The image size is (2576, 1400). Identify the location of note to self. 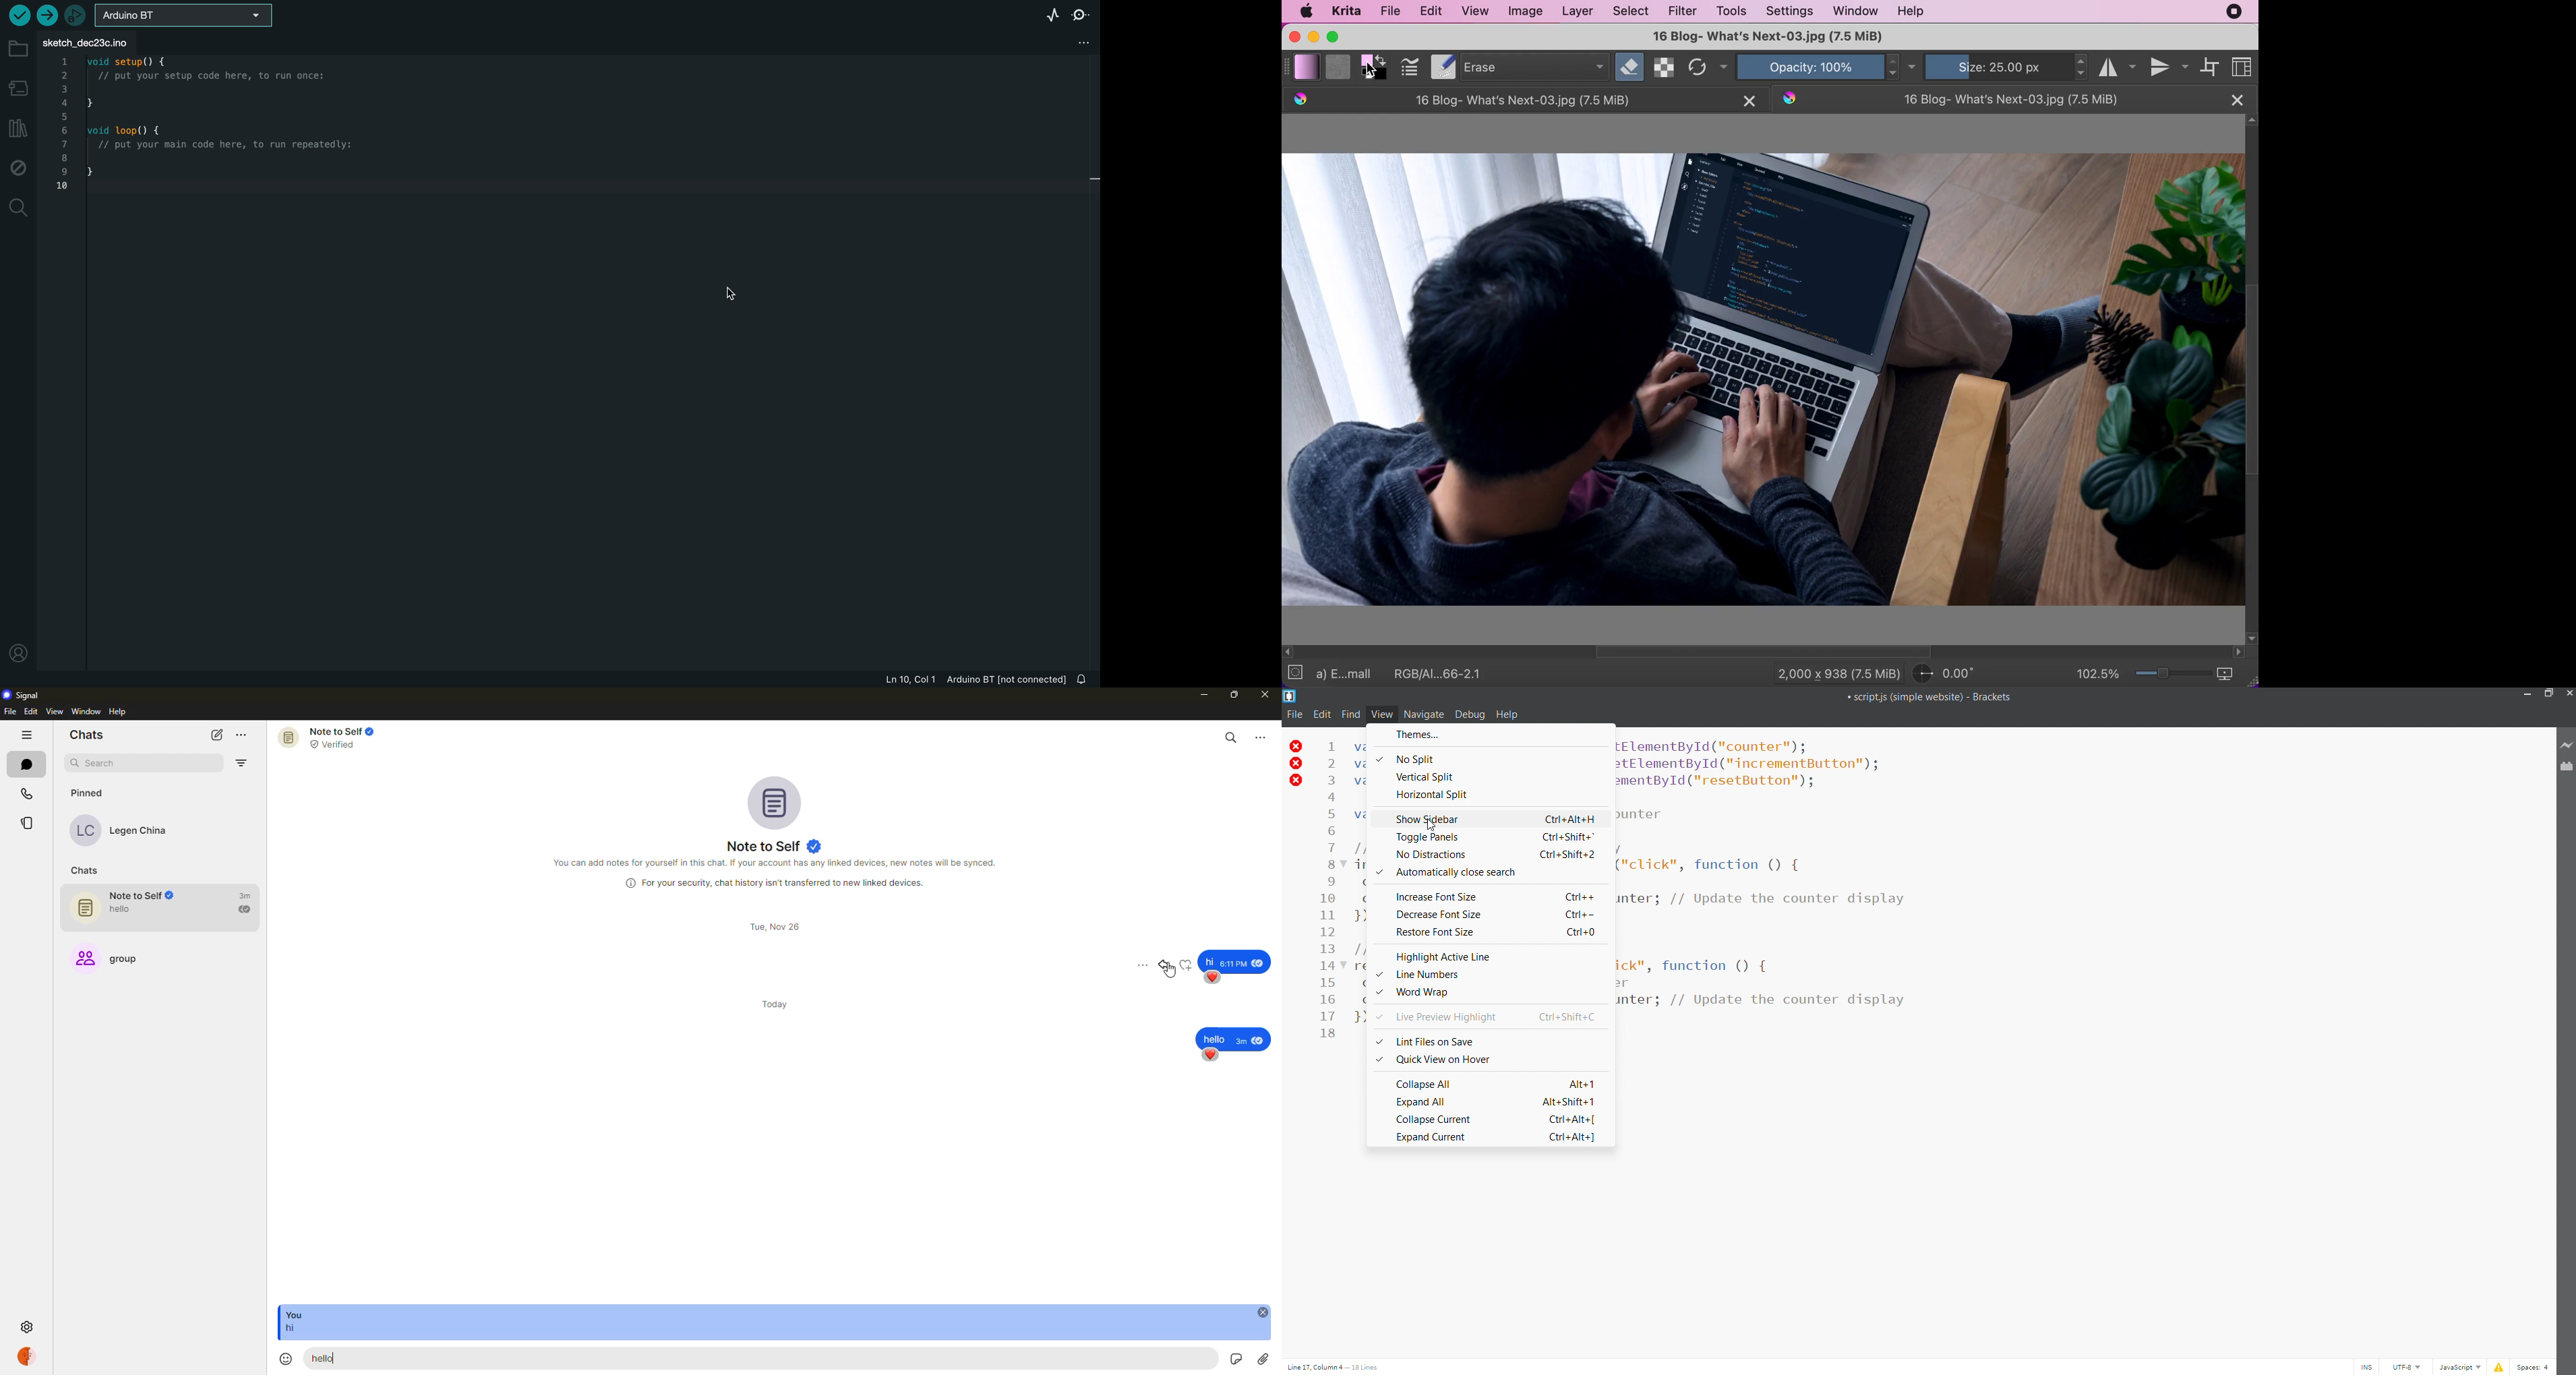
(775, 844).